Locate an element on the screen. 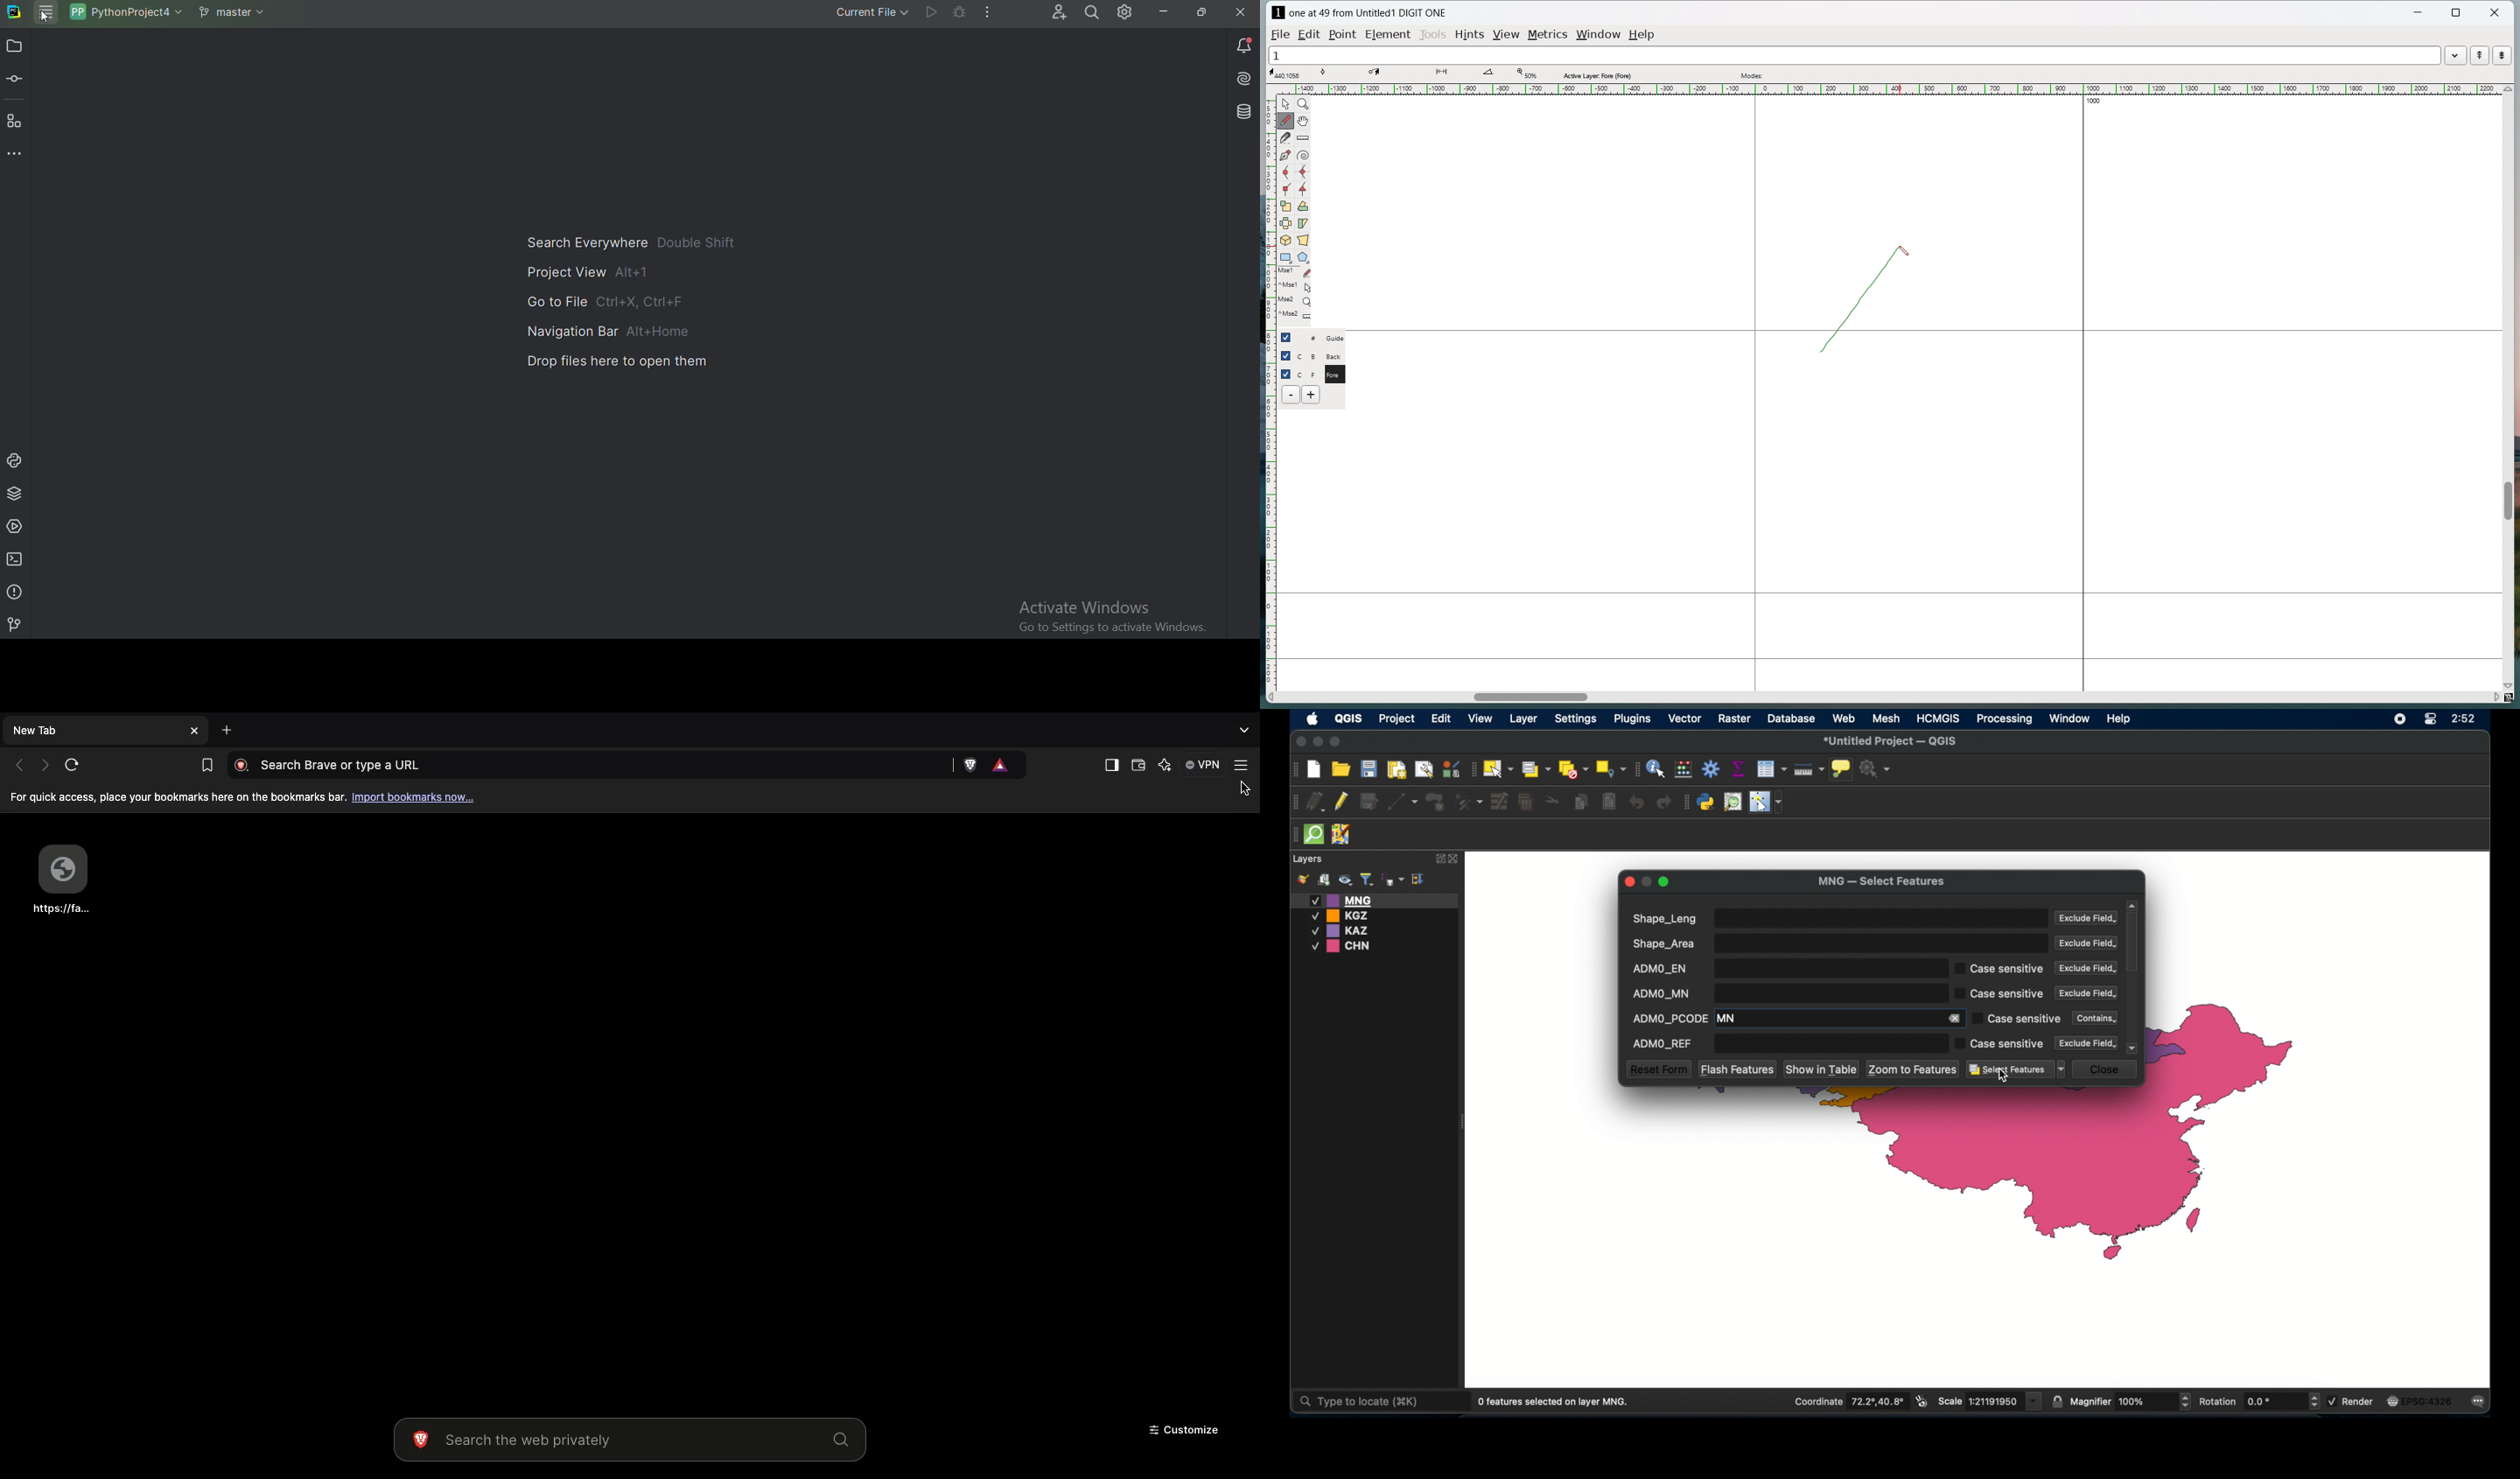  rotate selection in 3d and project back to the place is located at coordinates (1286, 240).